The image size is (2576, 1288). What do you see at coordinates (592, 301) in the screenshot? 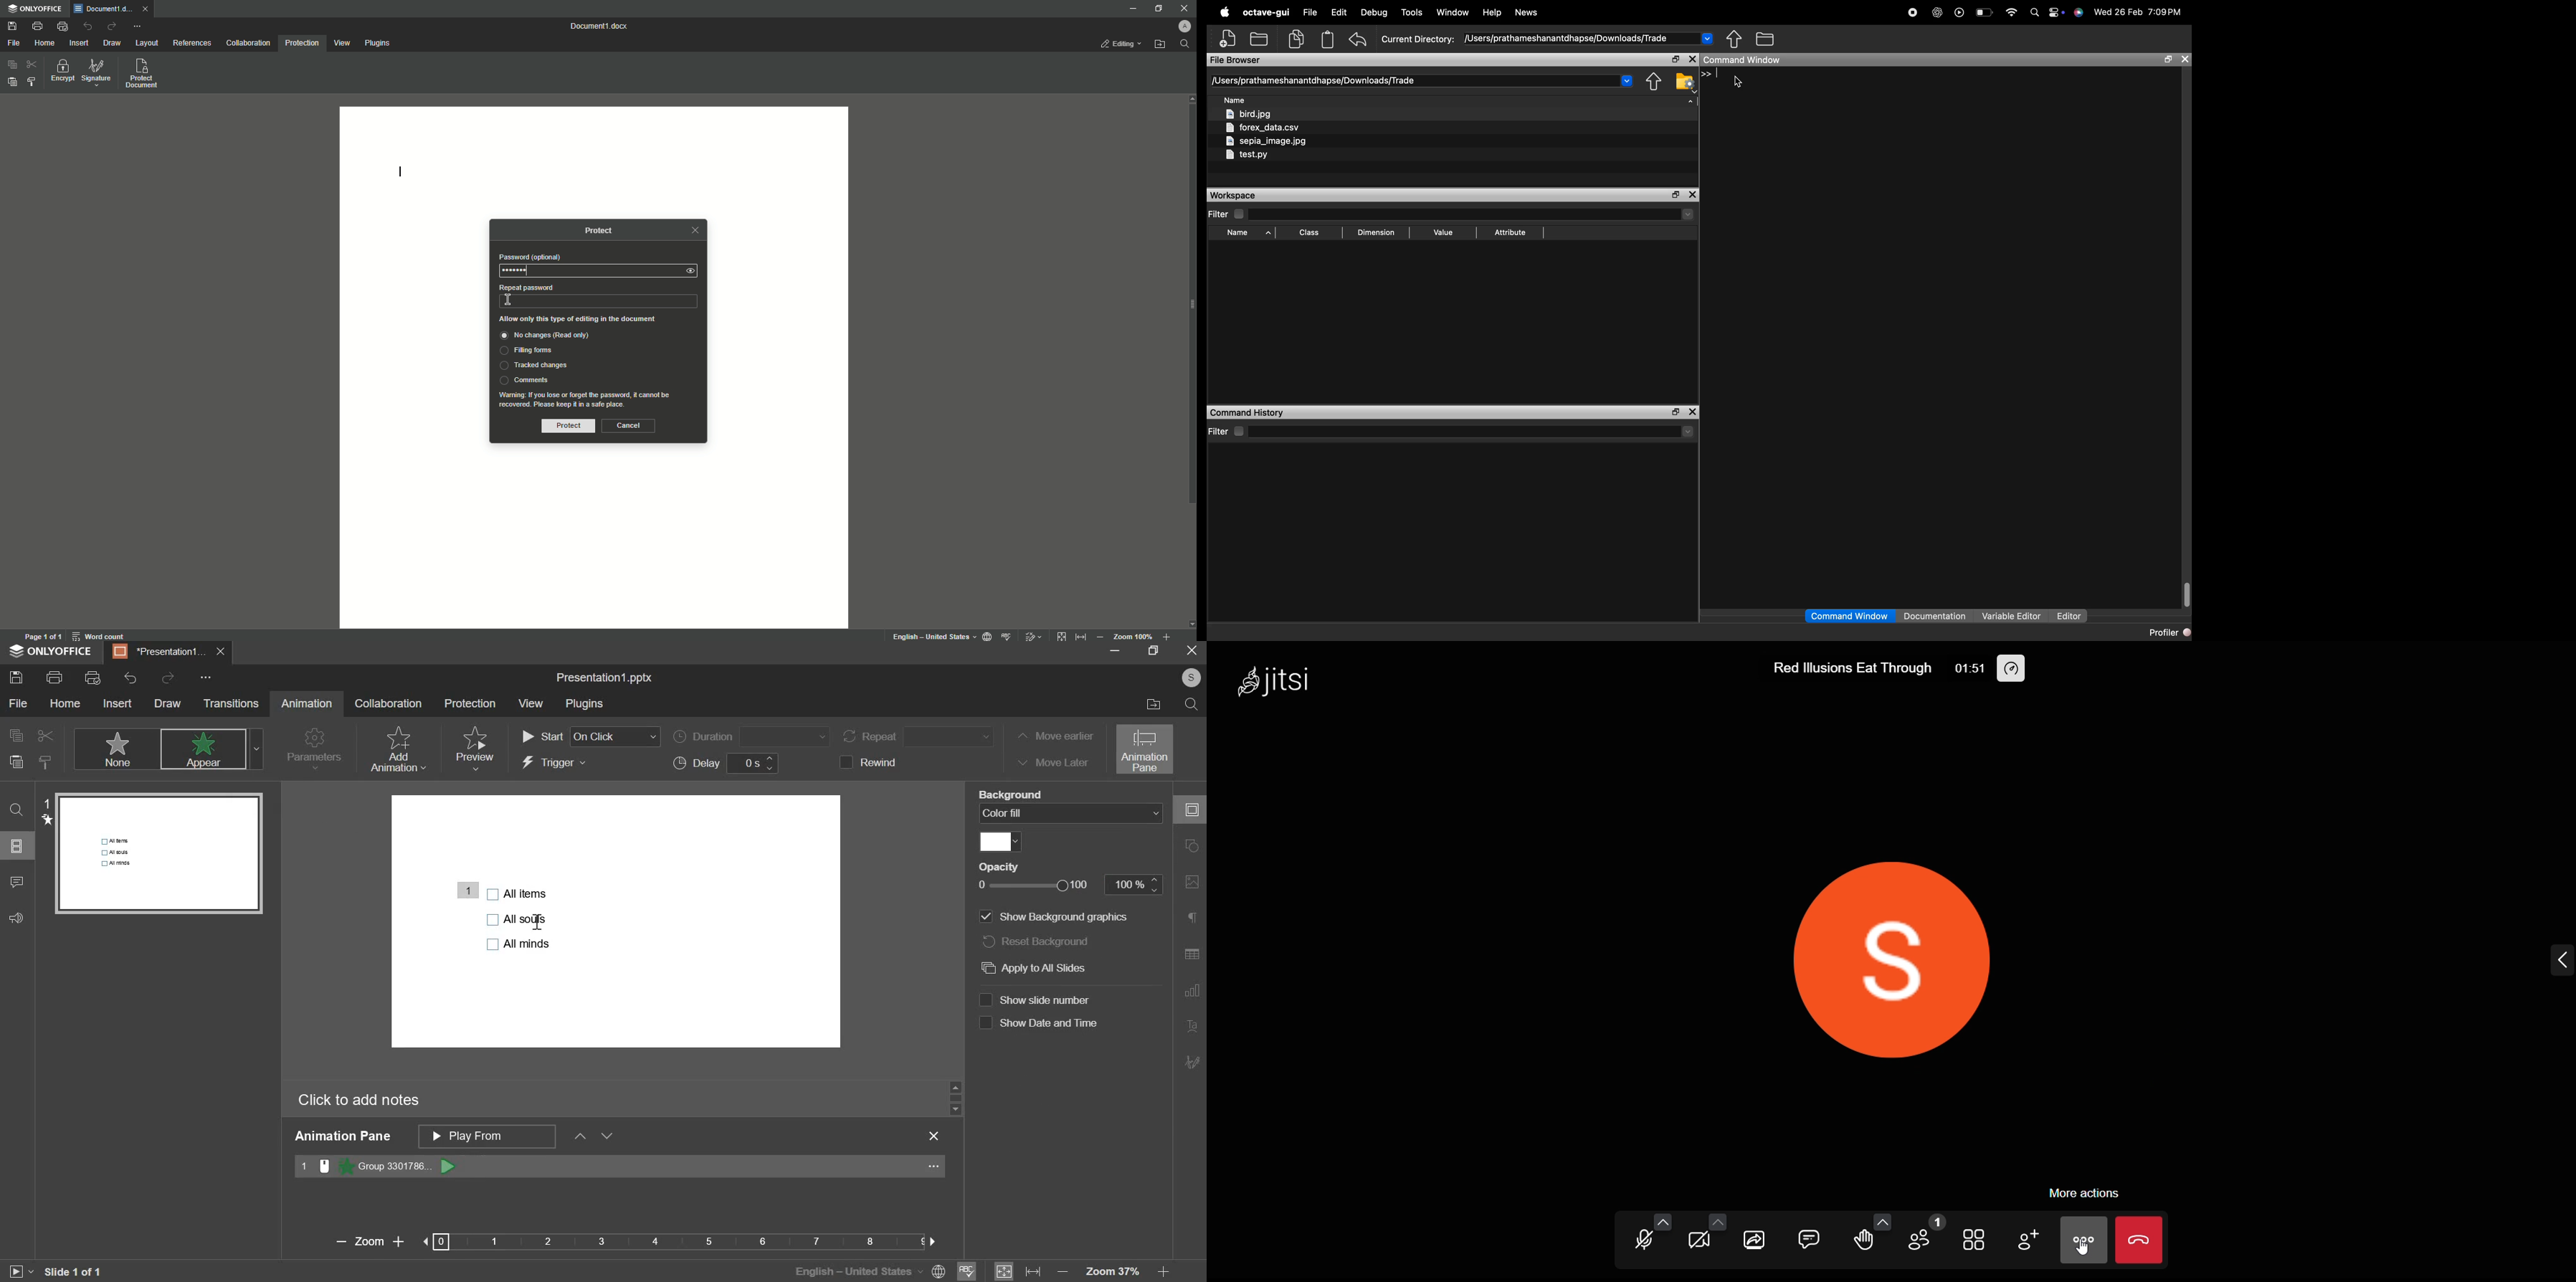
I see `type` at bounding box center [592, 301].